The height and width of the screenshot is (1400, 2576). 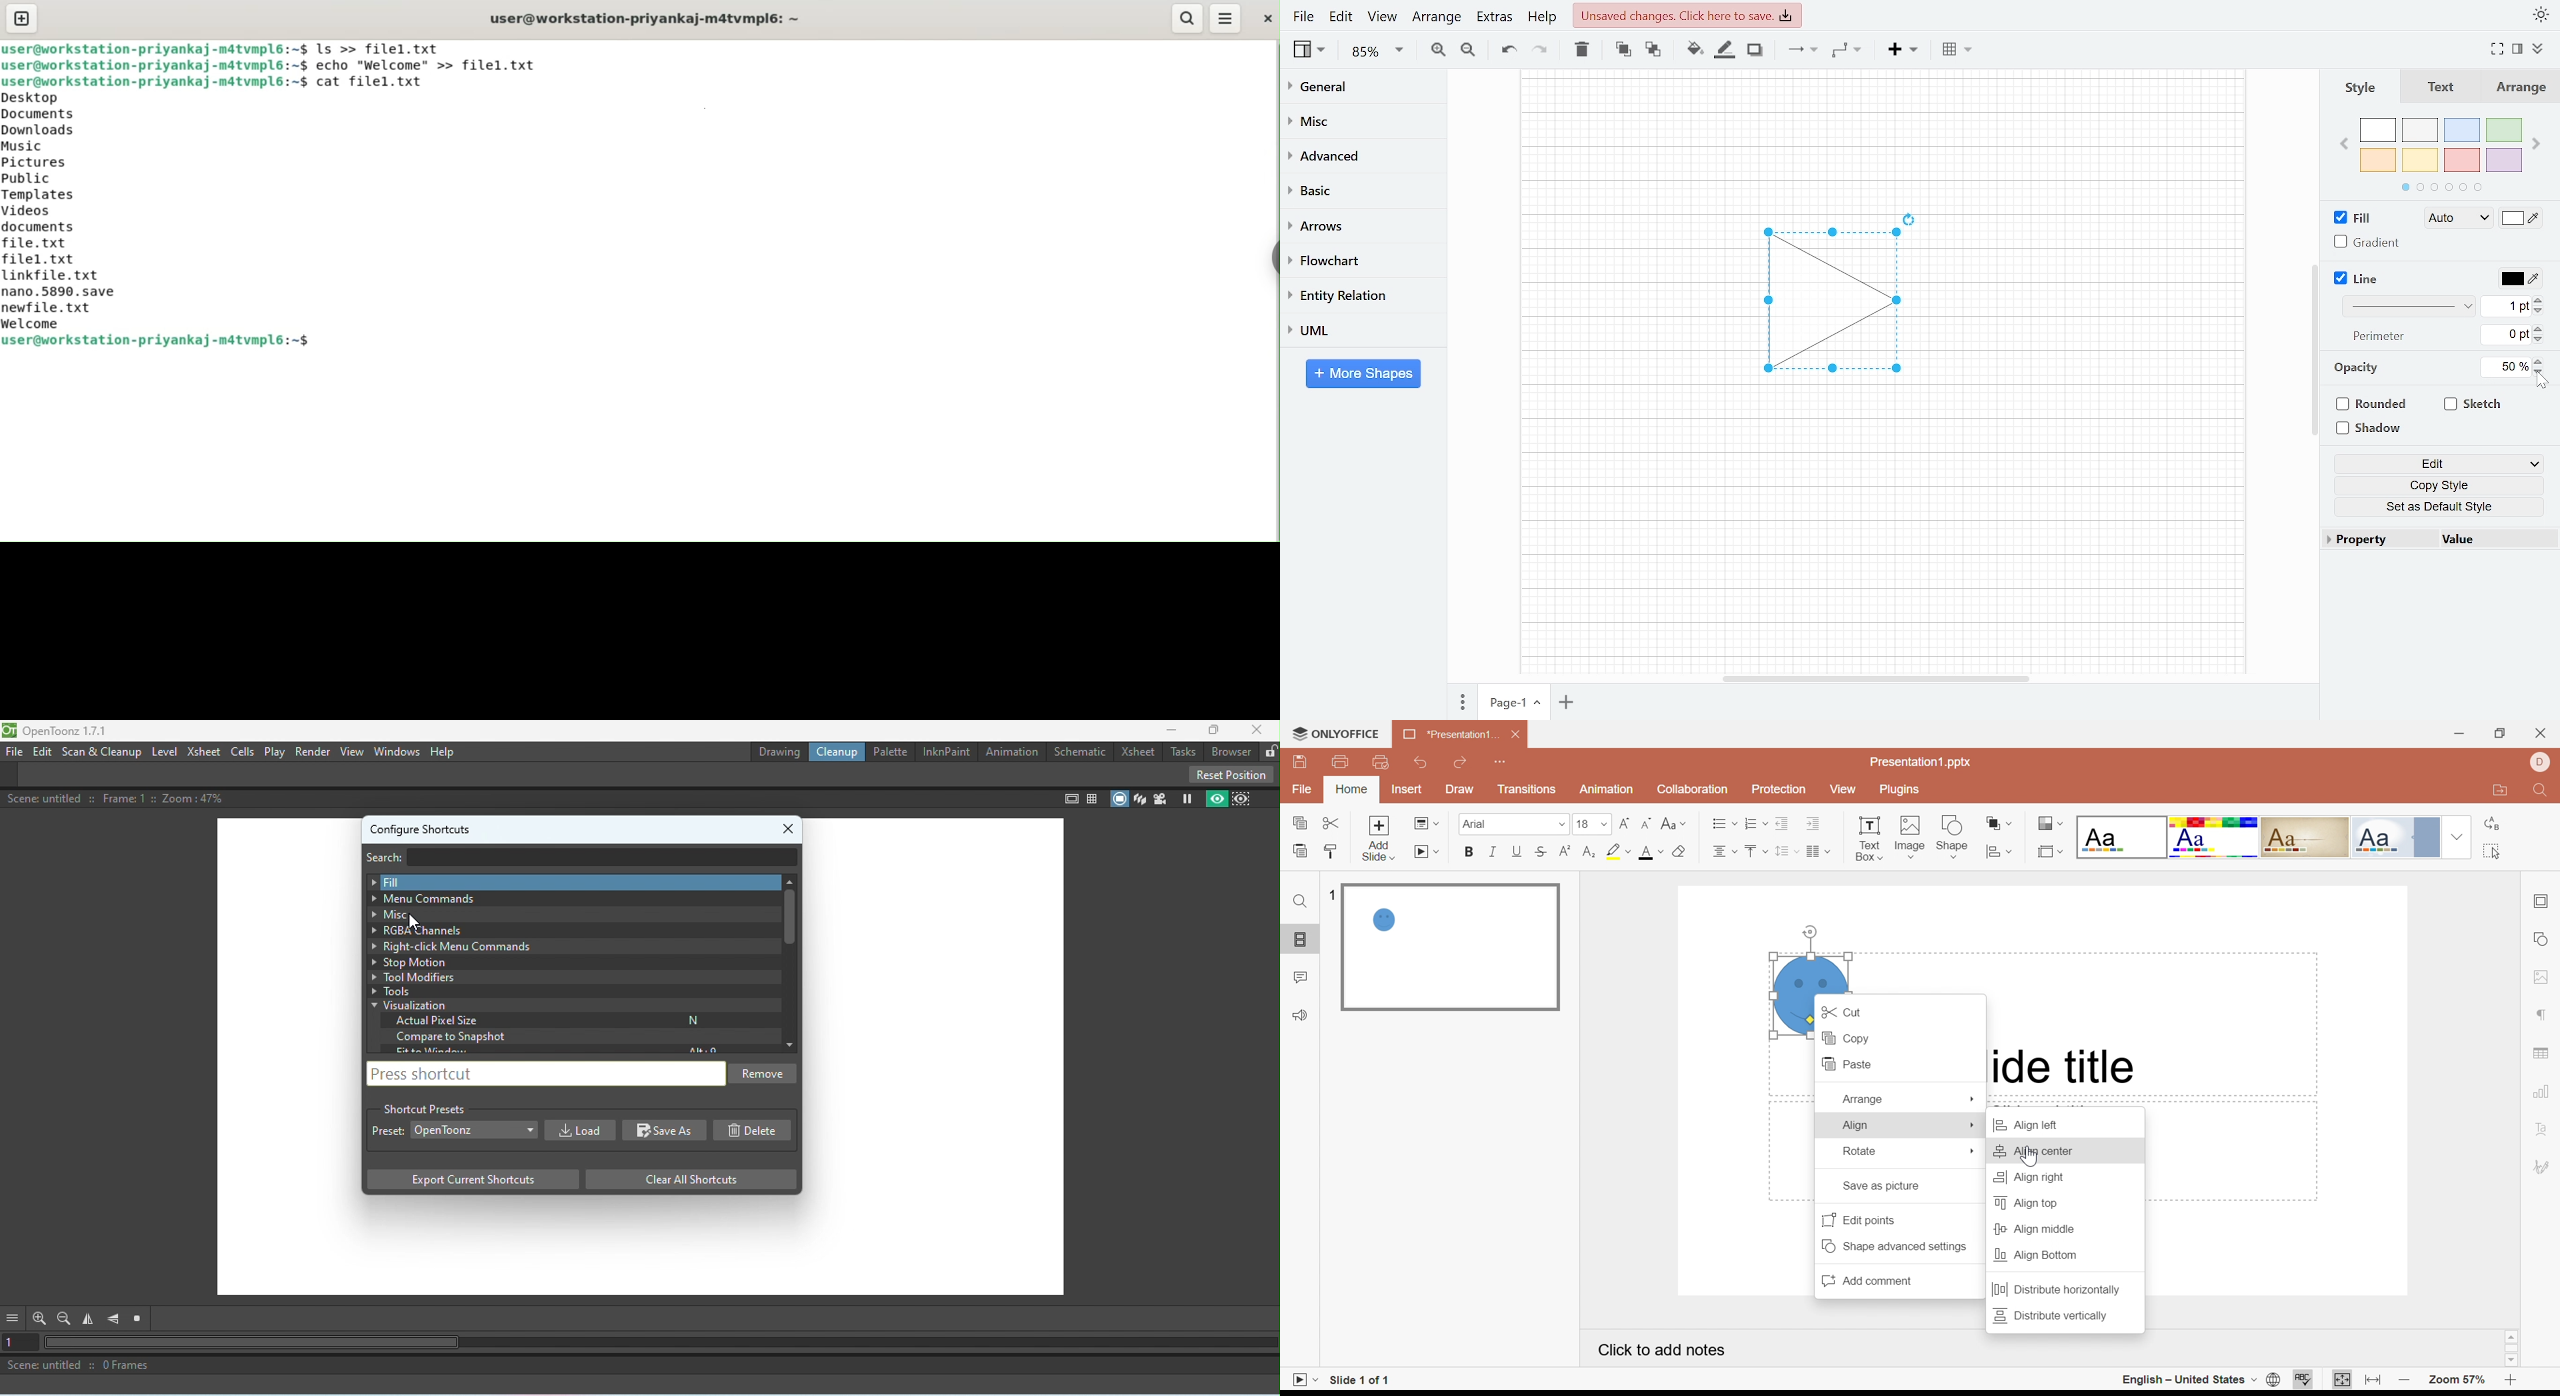 I want to click on Undo, so click(x=1422, y=763).